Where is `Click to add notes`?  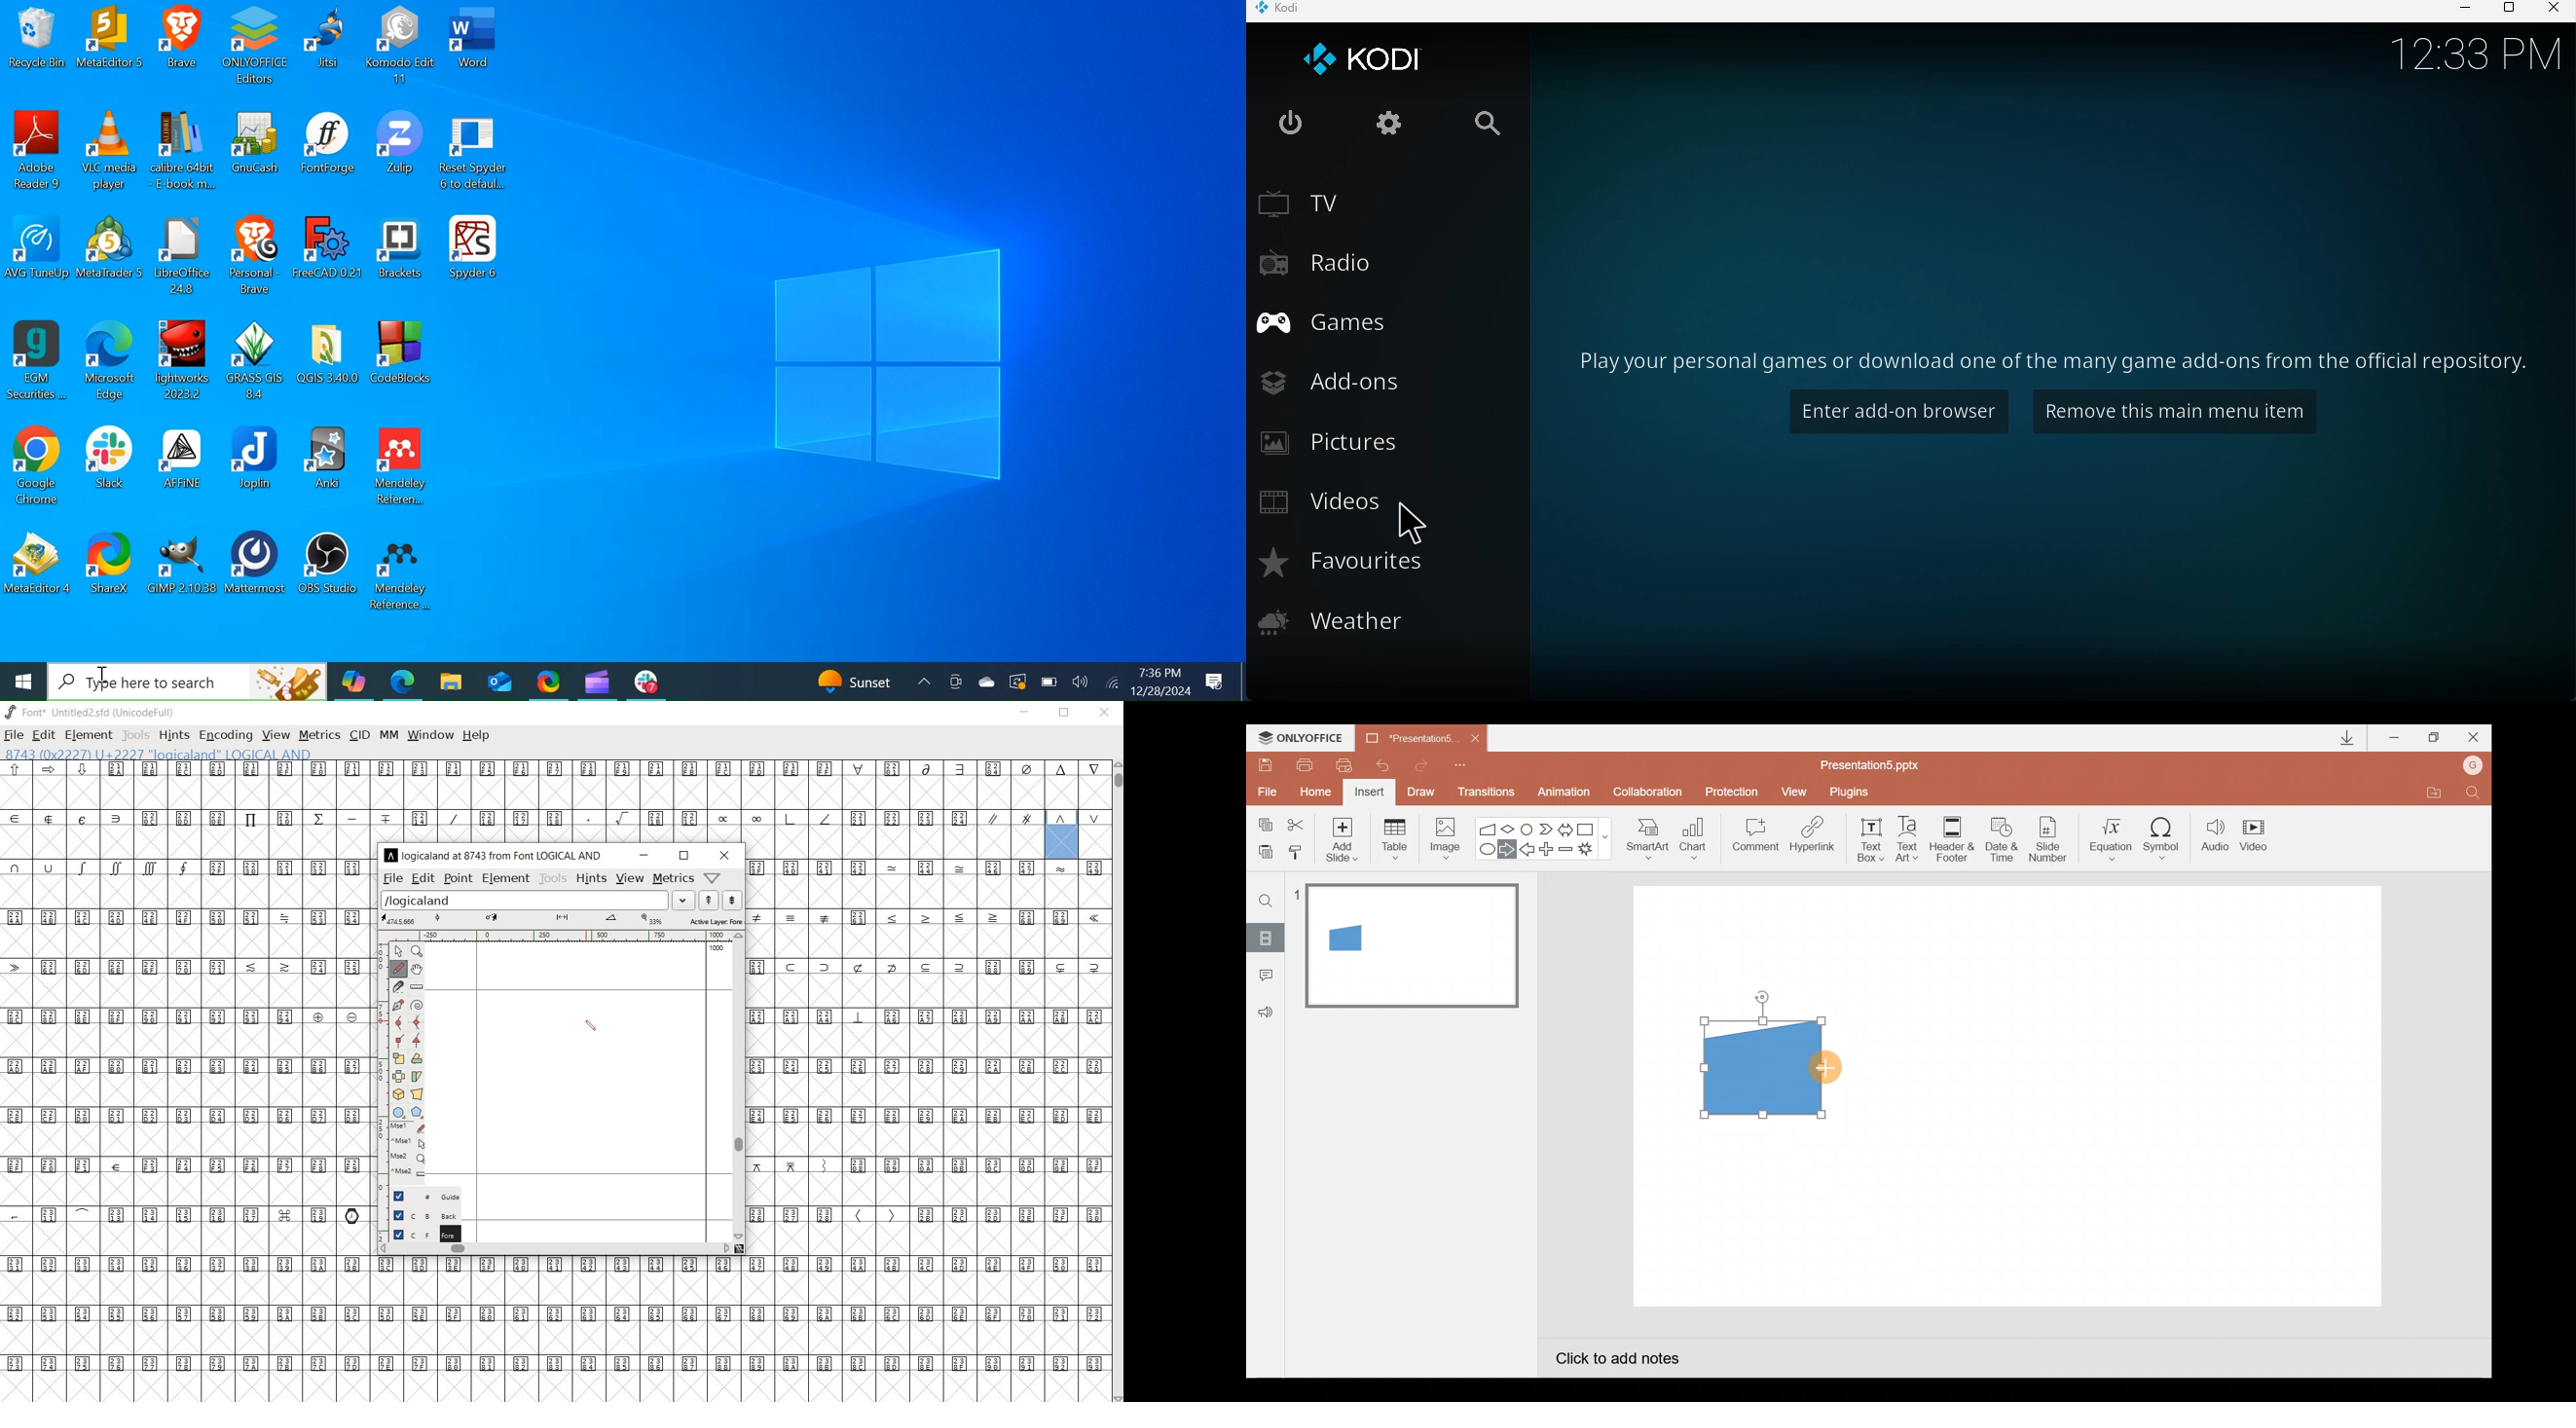 Click to add notes is located at coordinates (1616, 1360).